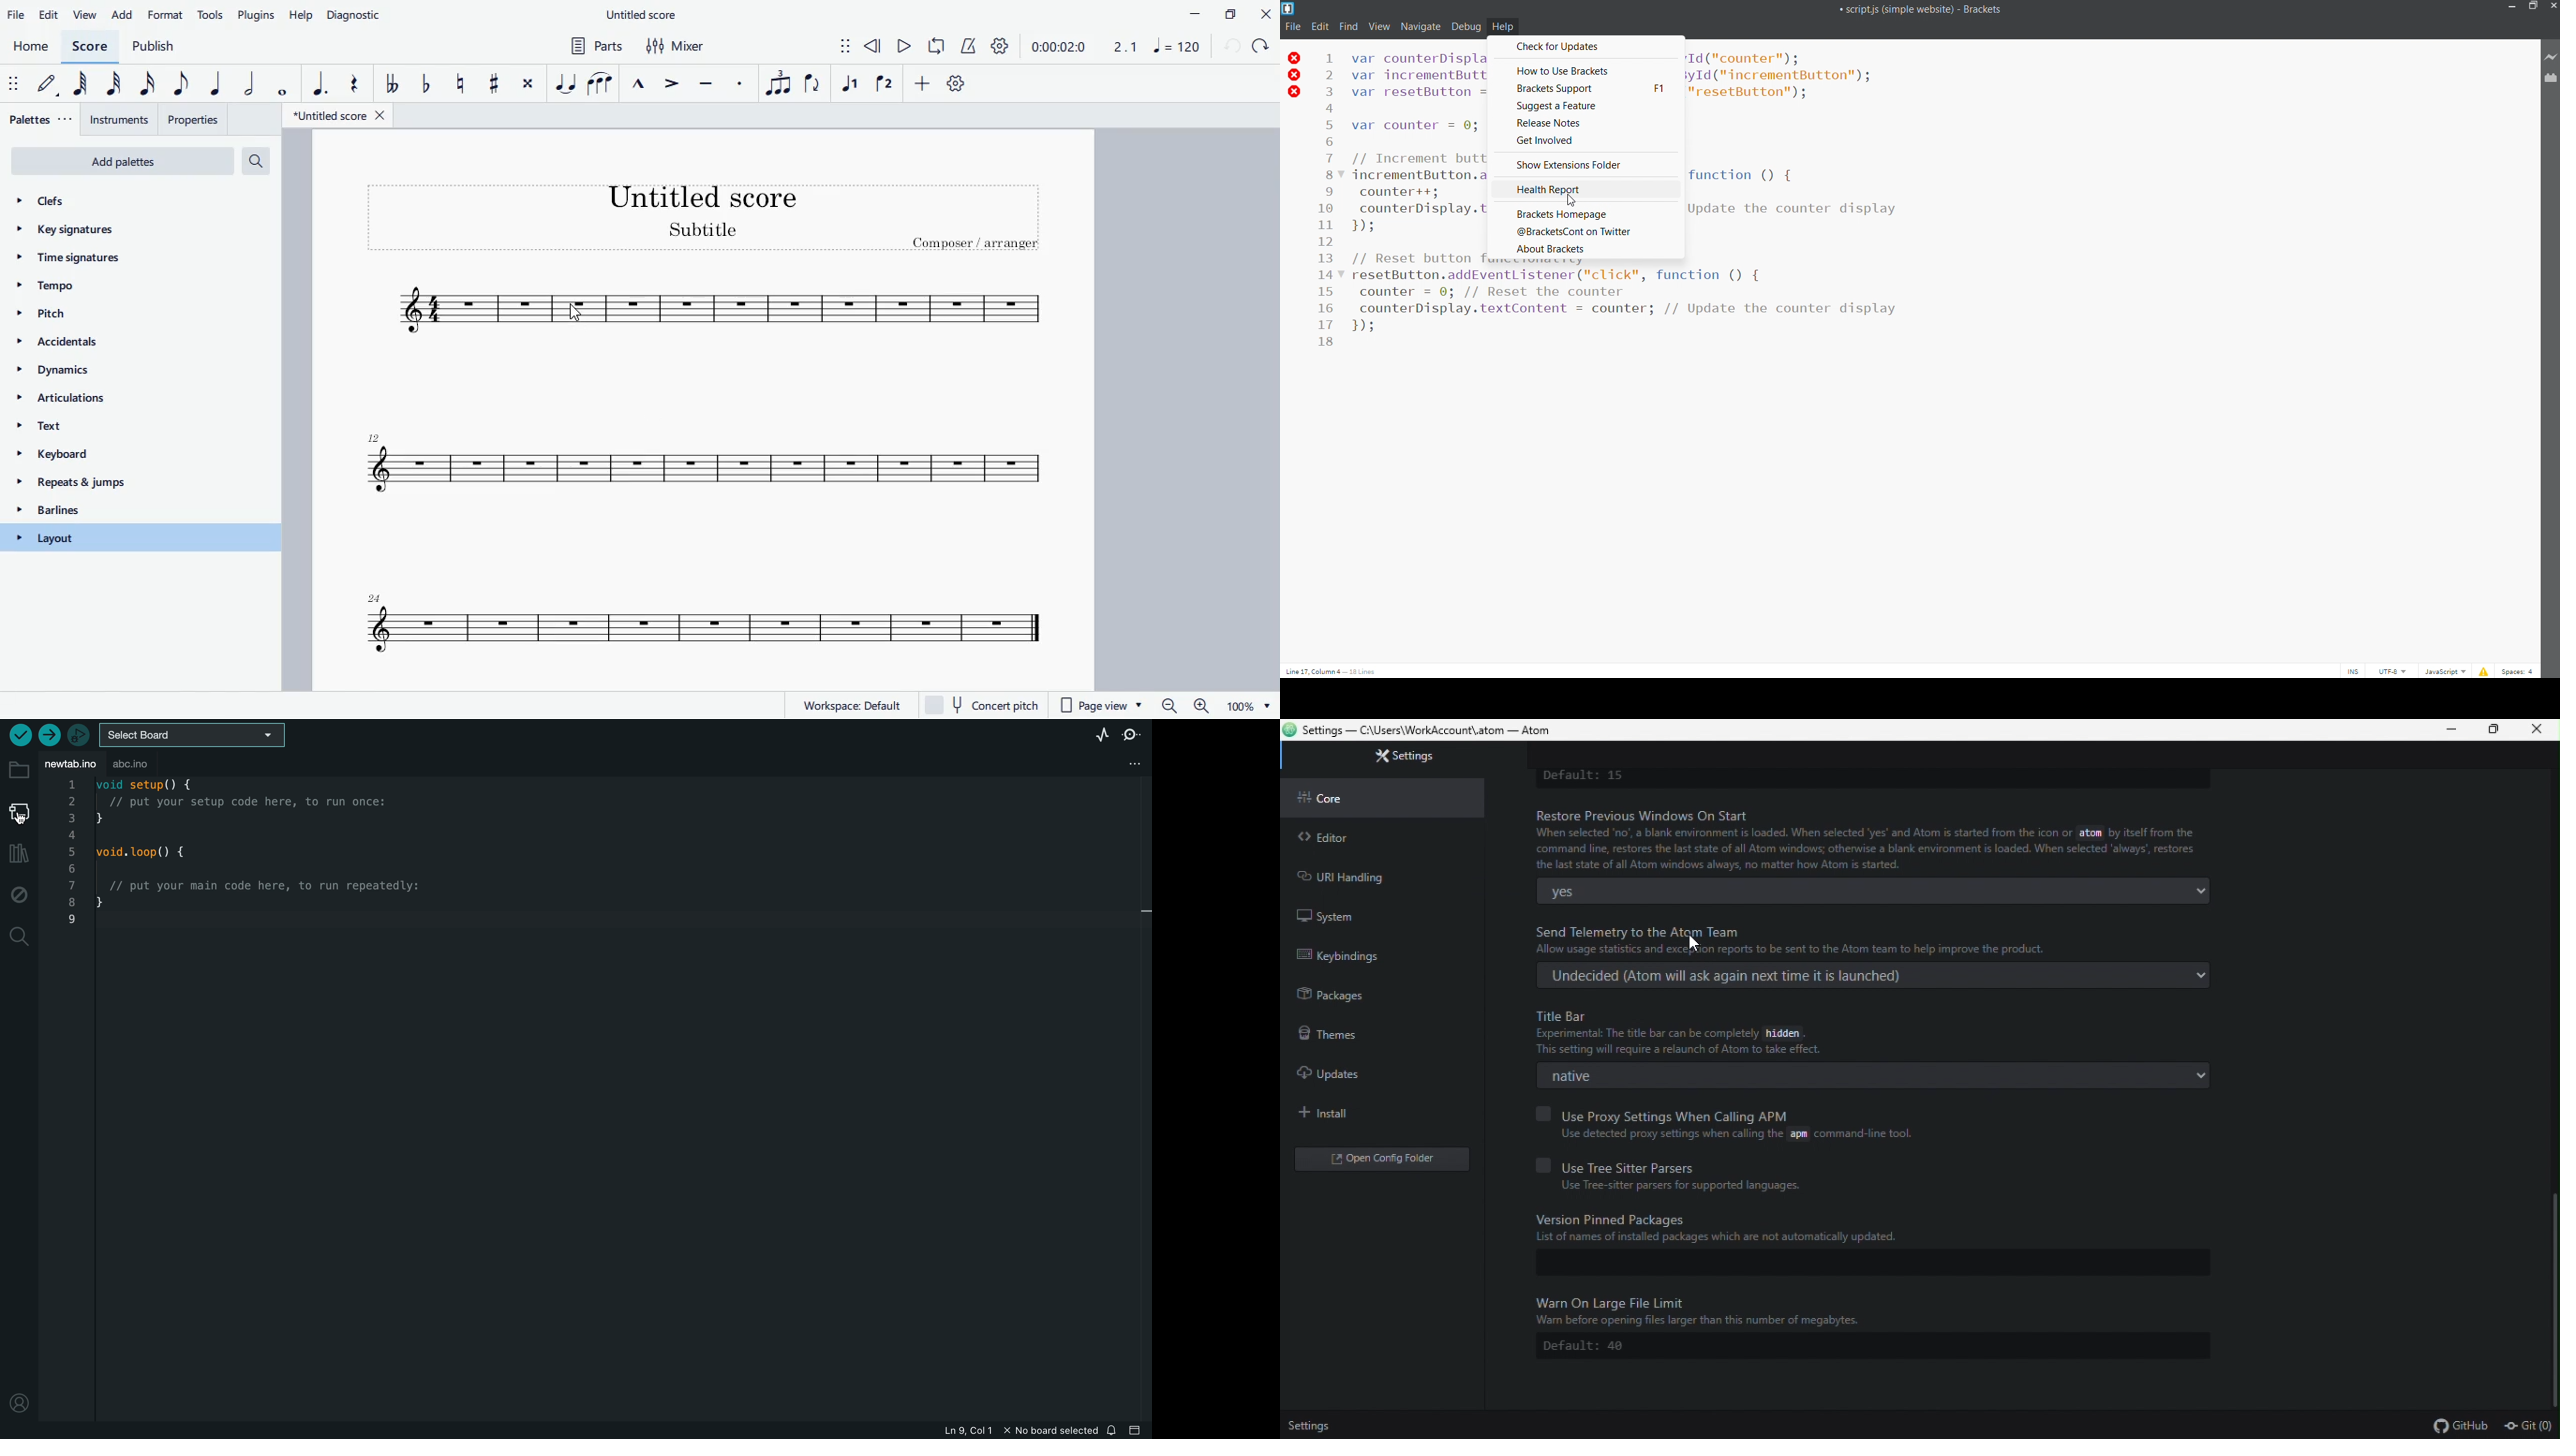 This screenshot has height=1456, width=2576. Describe the element at coordinates (74, 313) in the screenshot. I see `pitch` at that location.